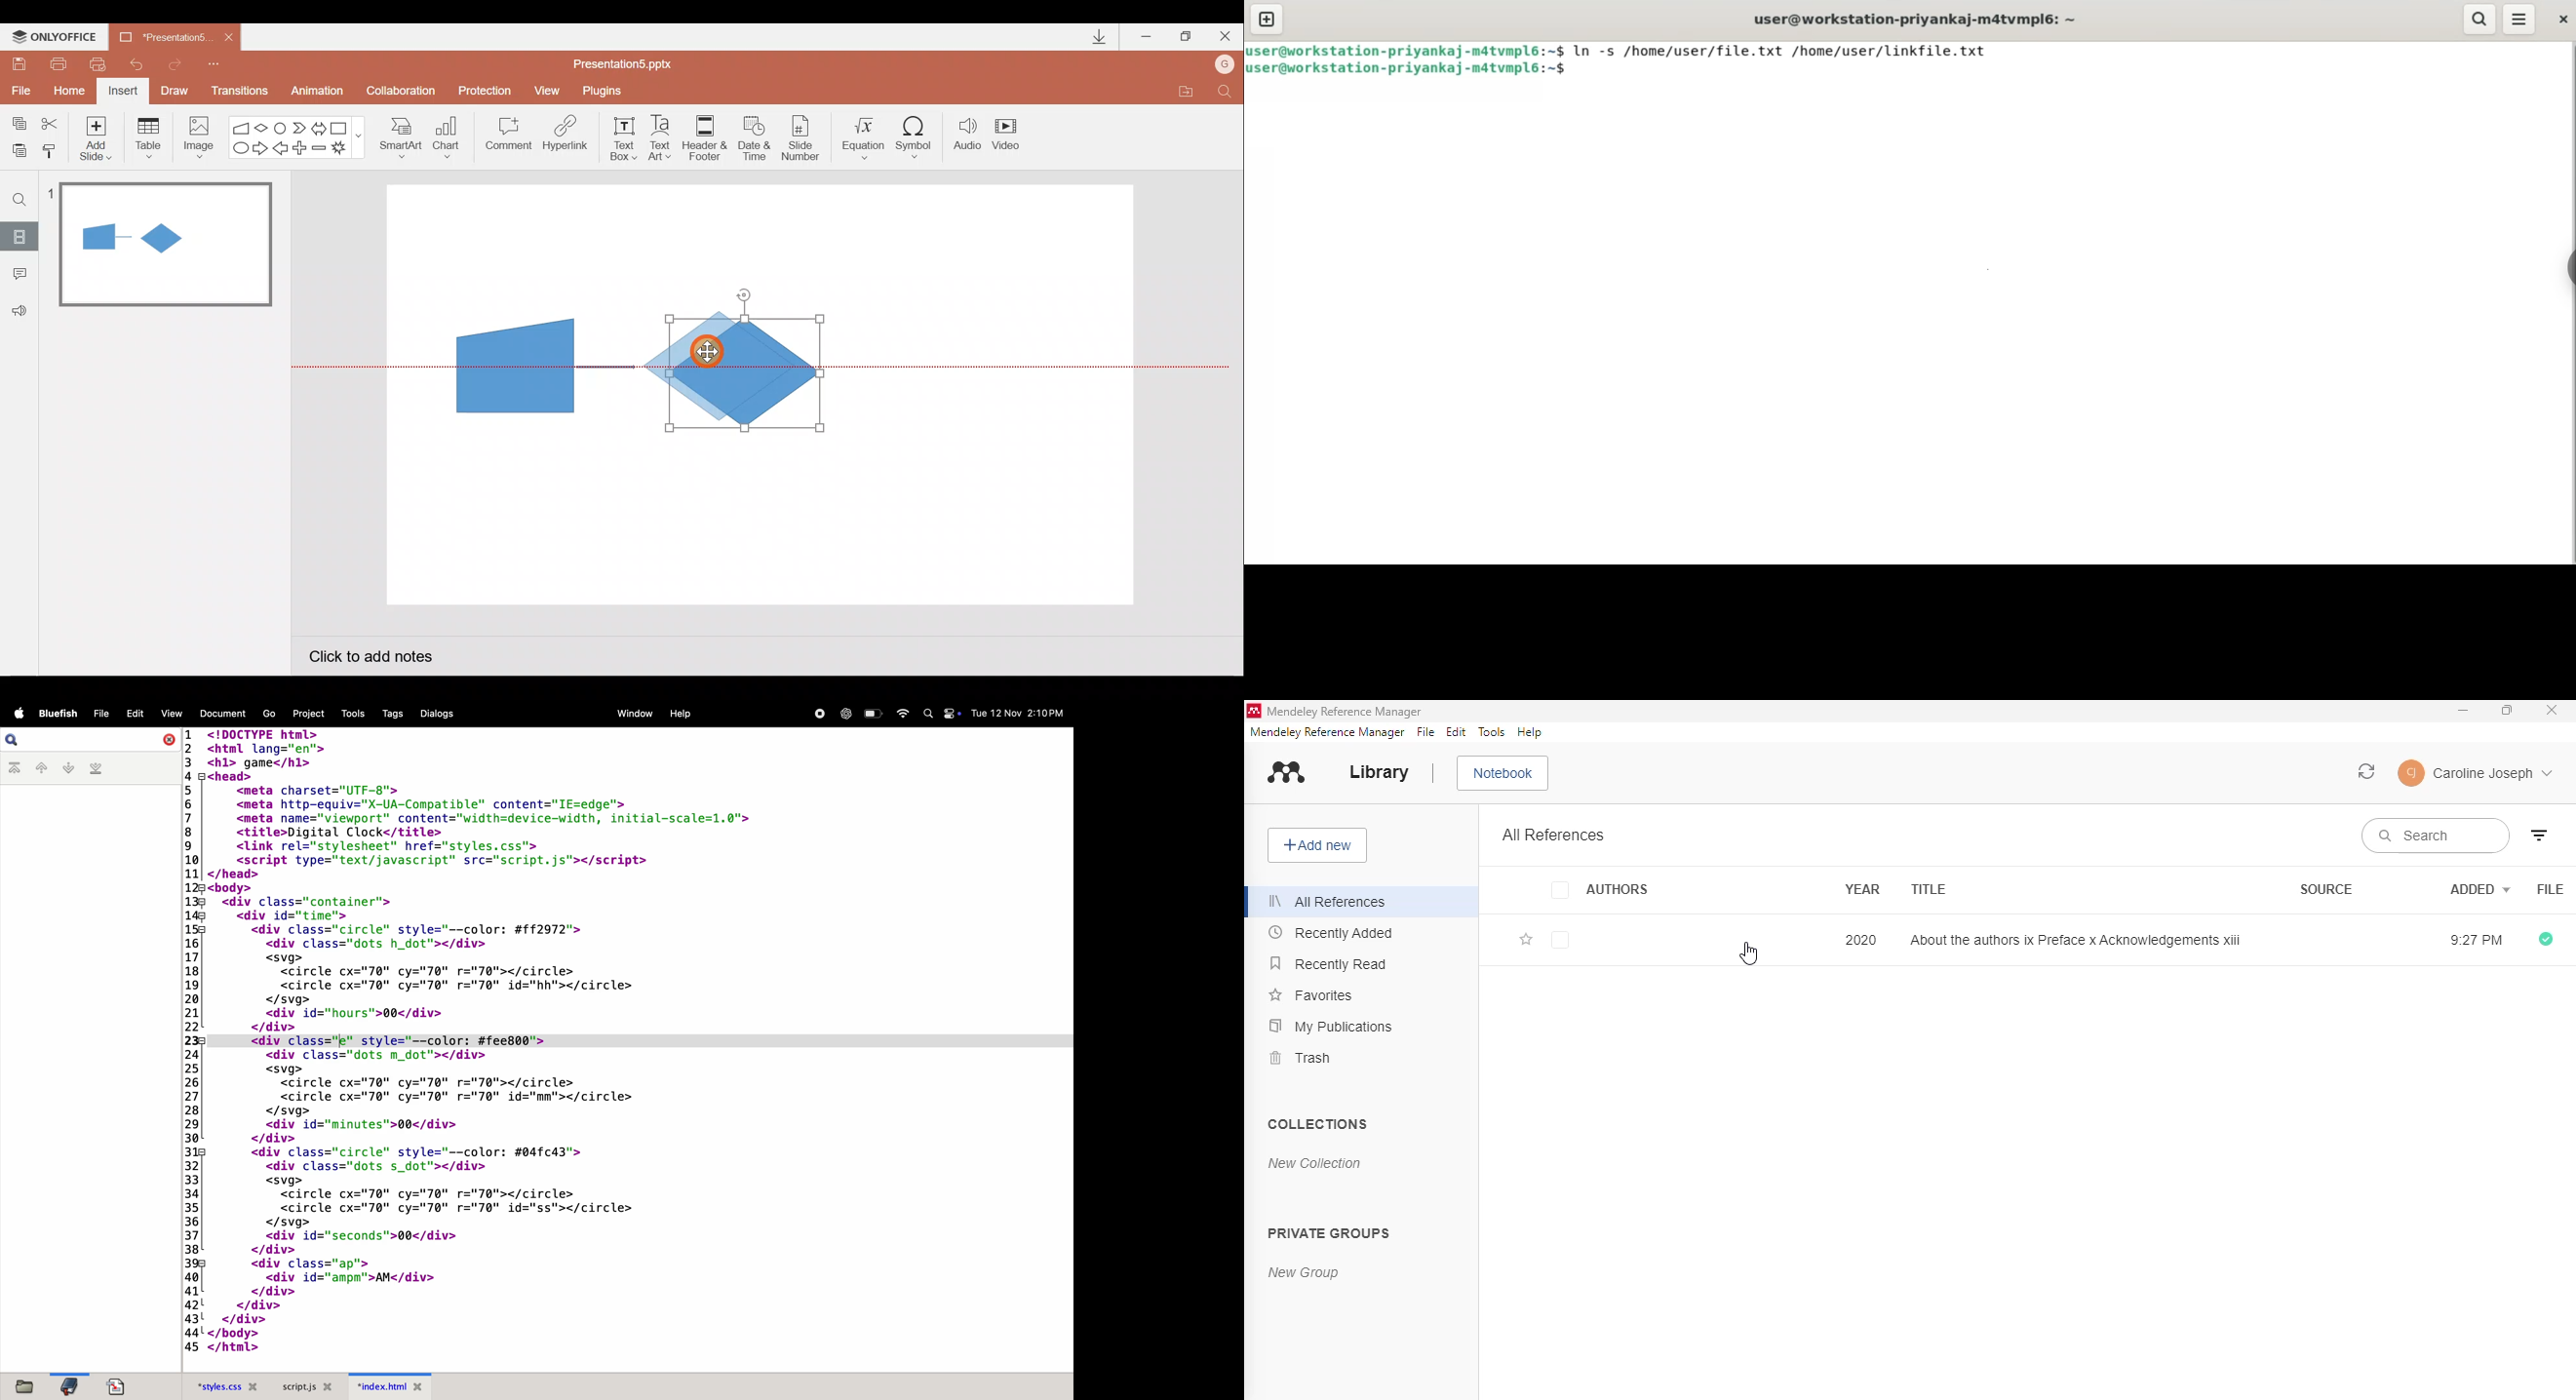 The image size is (2576, 1400). Describe the element at coordinates (507, 138) in the screenshot. I see `Comment` at that location.